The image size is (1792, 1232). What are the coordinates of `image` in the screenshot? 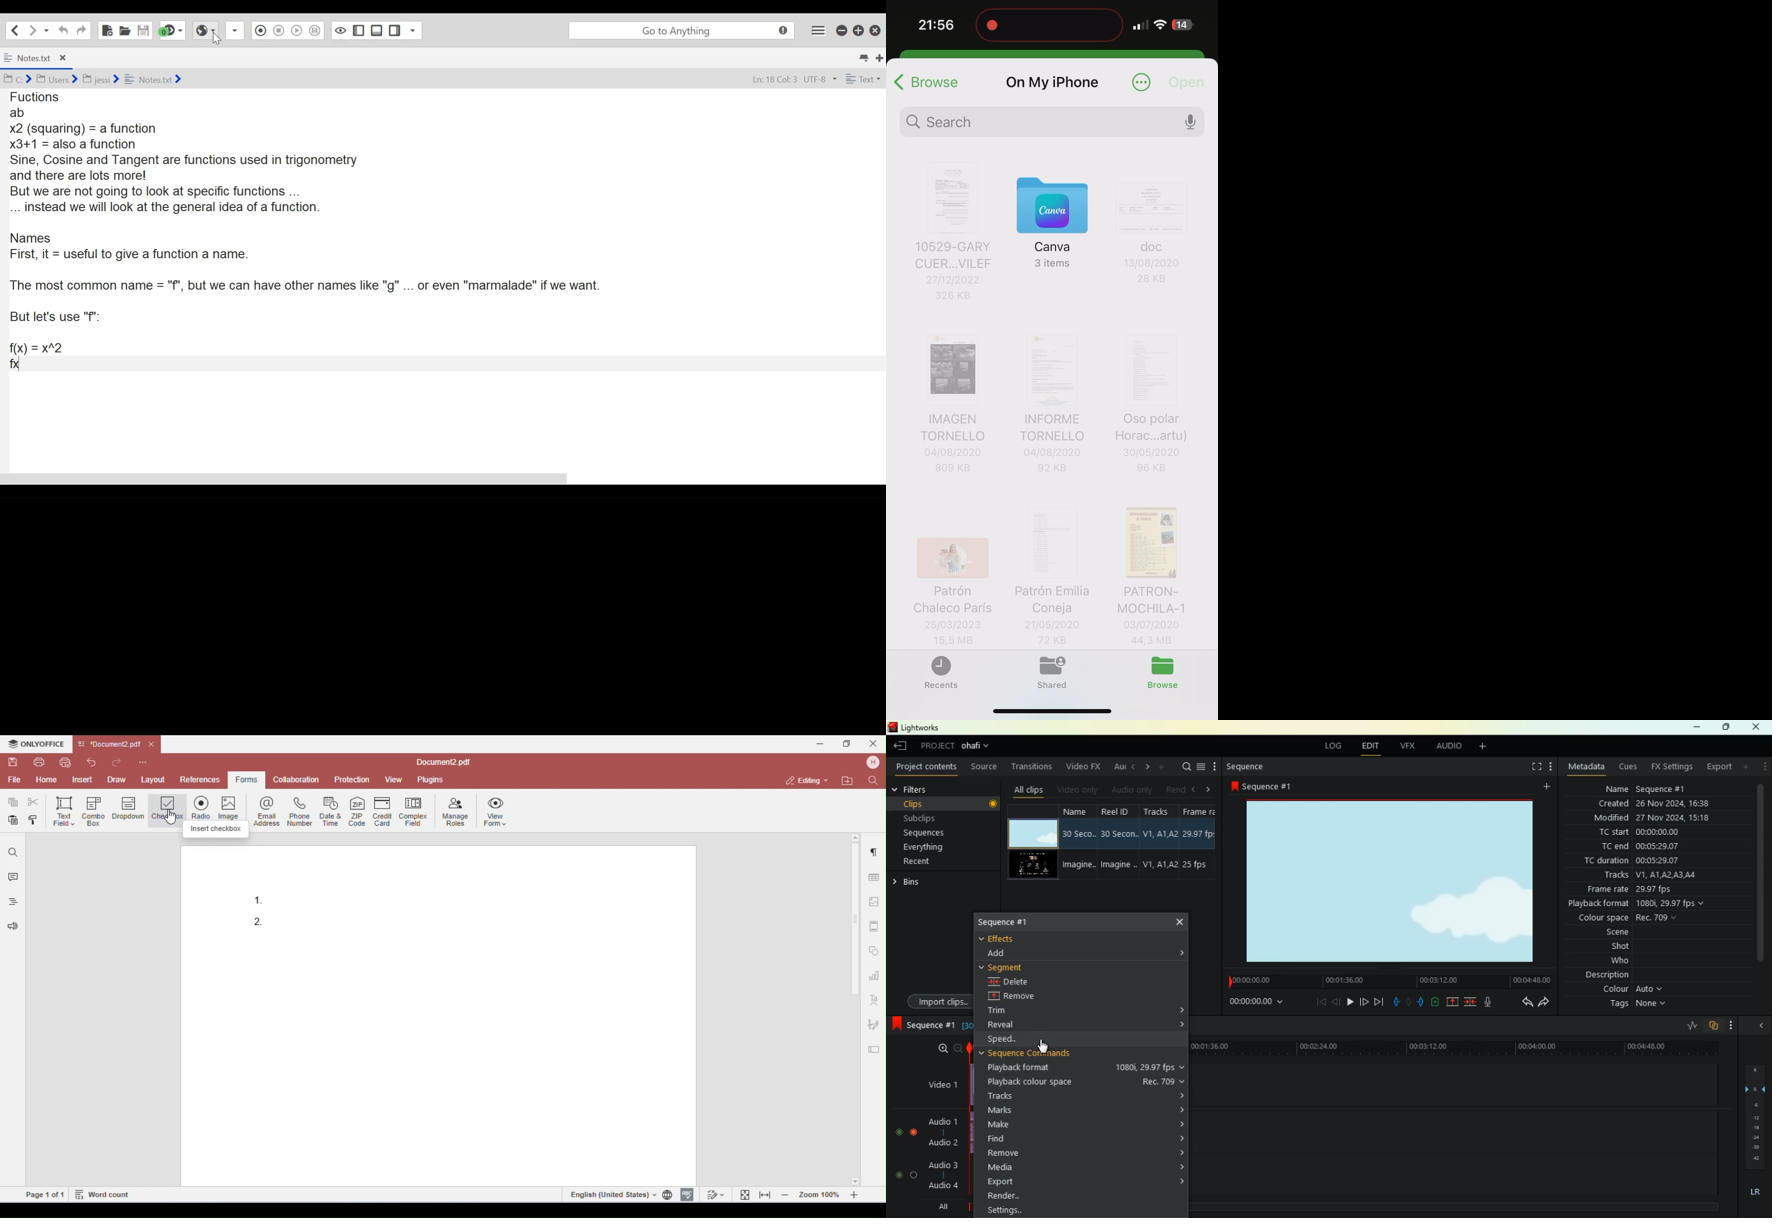 It's located at (1392, 881).